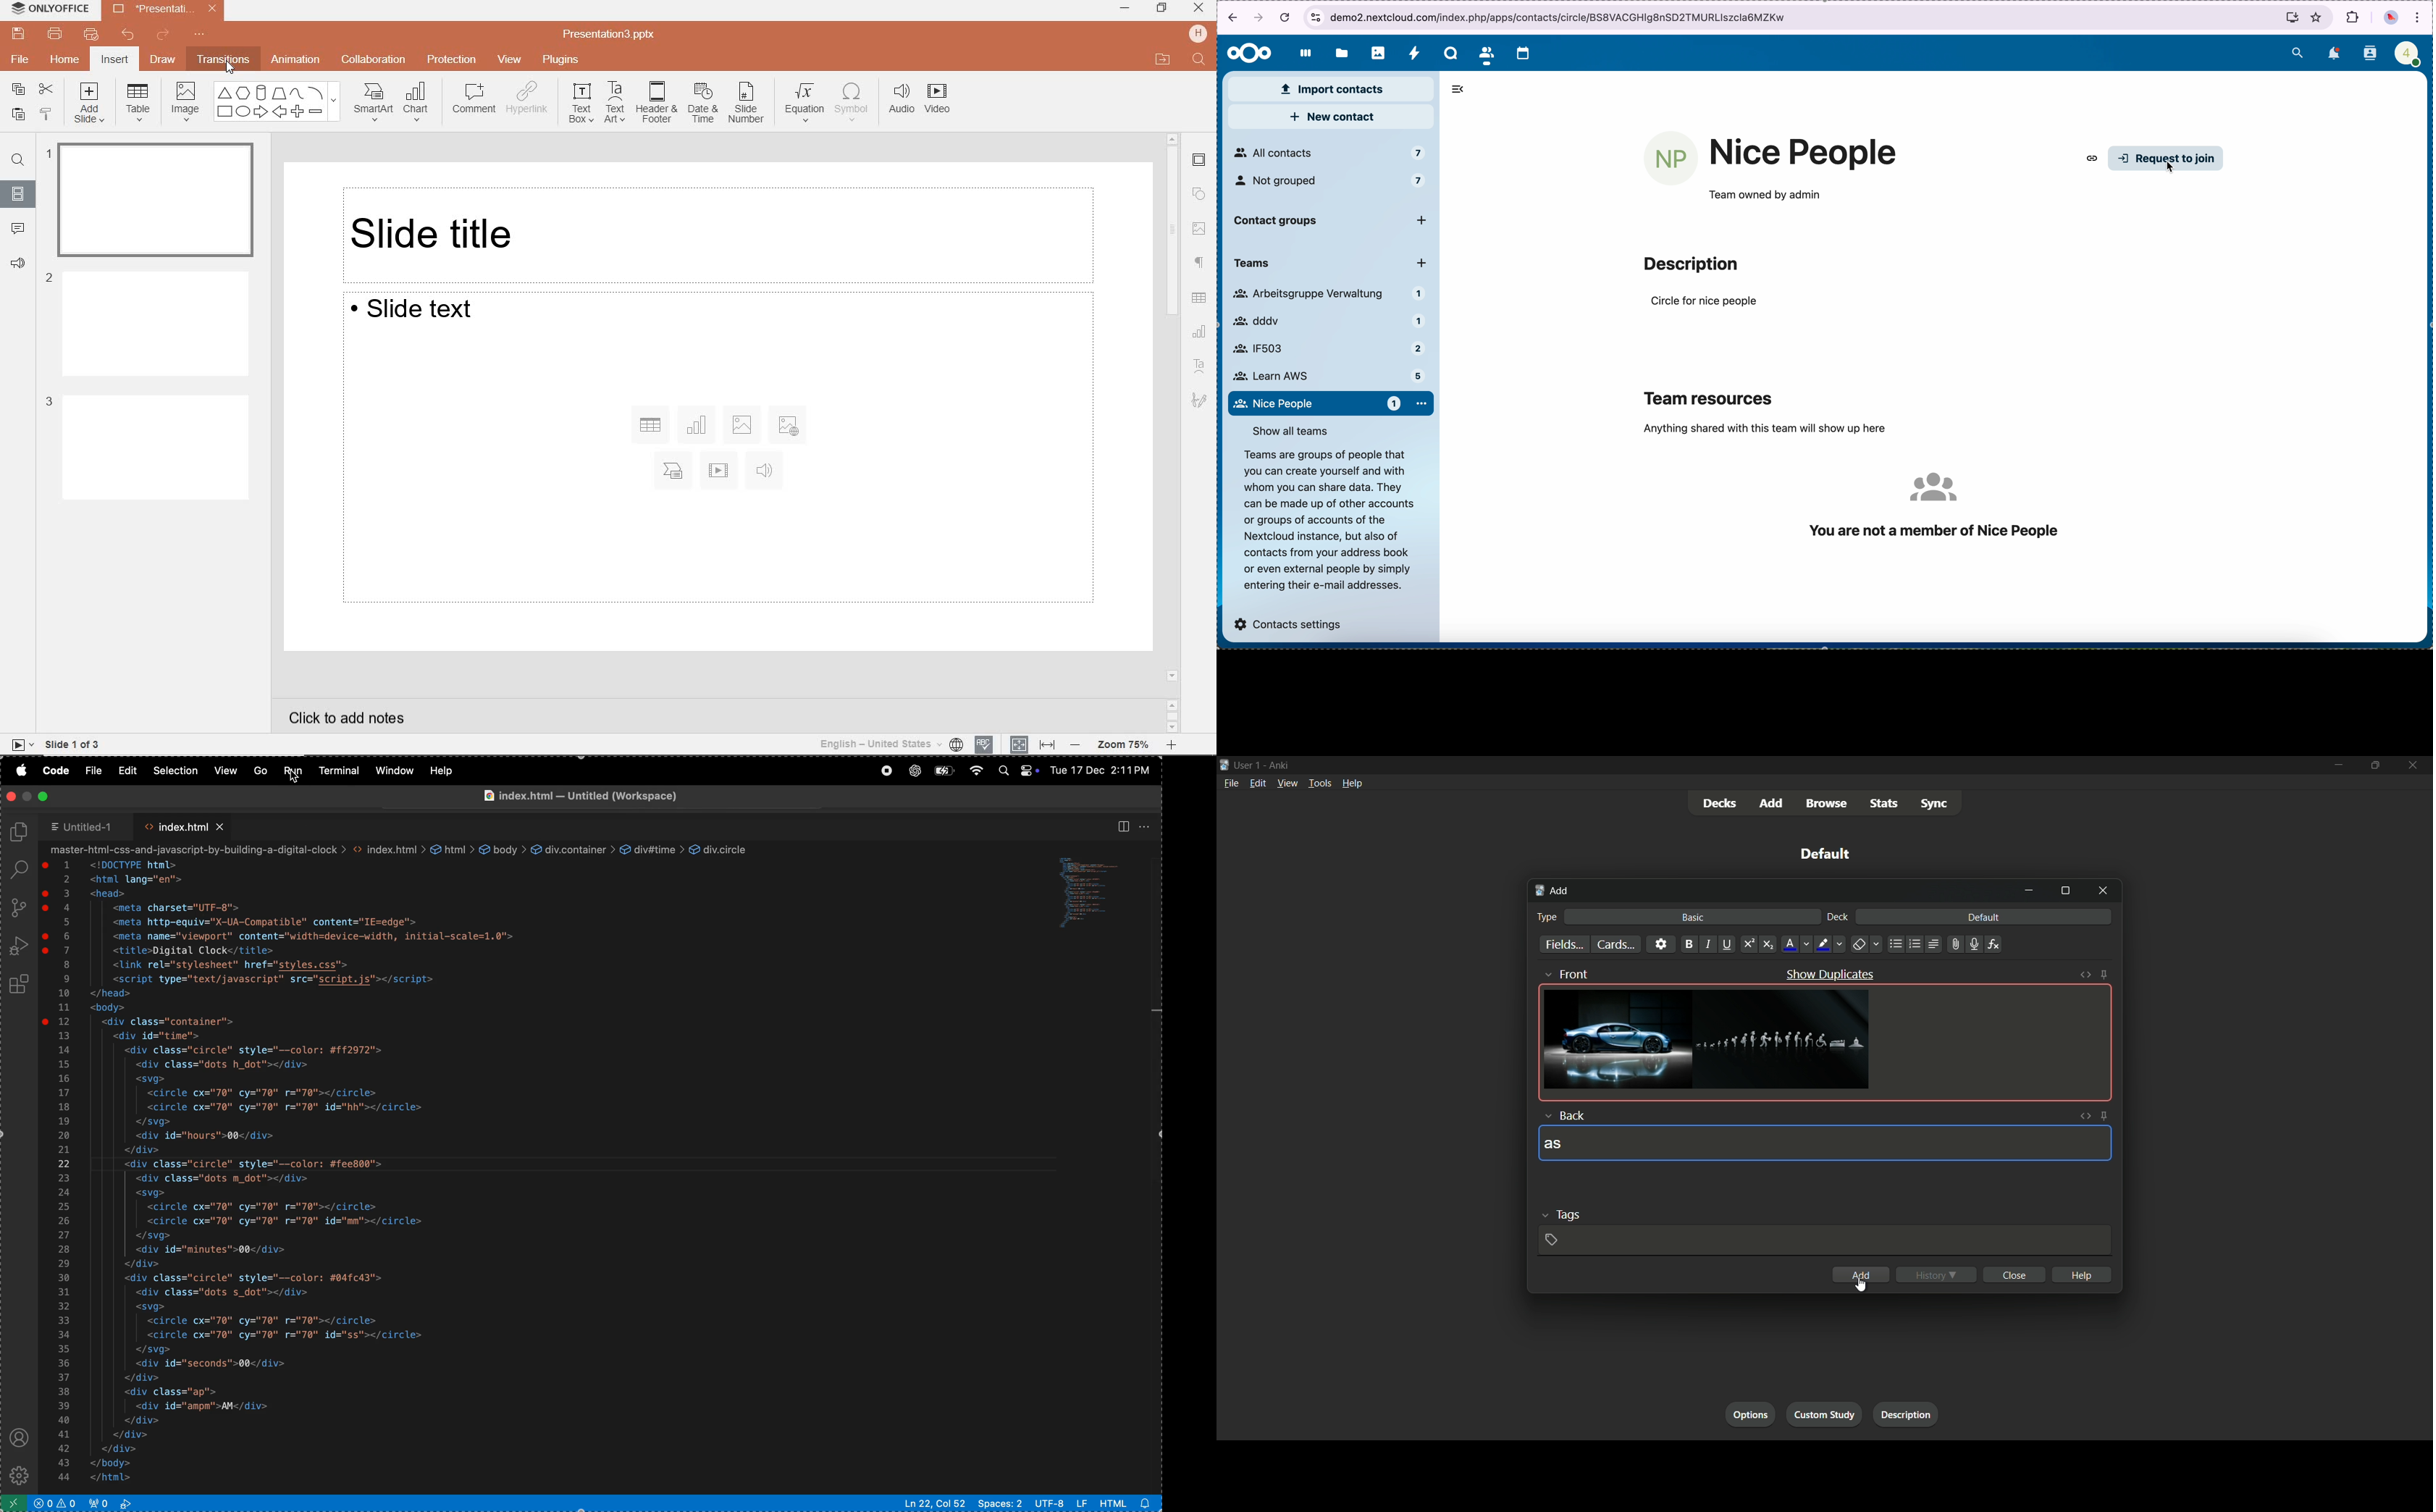 The height and width of the screenshot is (1512, 2436). I want to click on CURVE, so click(298, 92).